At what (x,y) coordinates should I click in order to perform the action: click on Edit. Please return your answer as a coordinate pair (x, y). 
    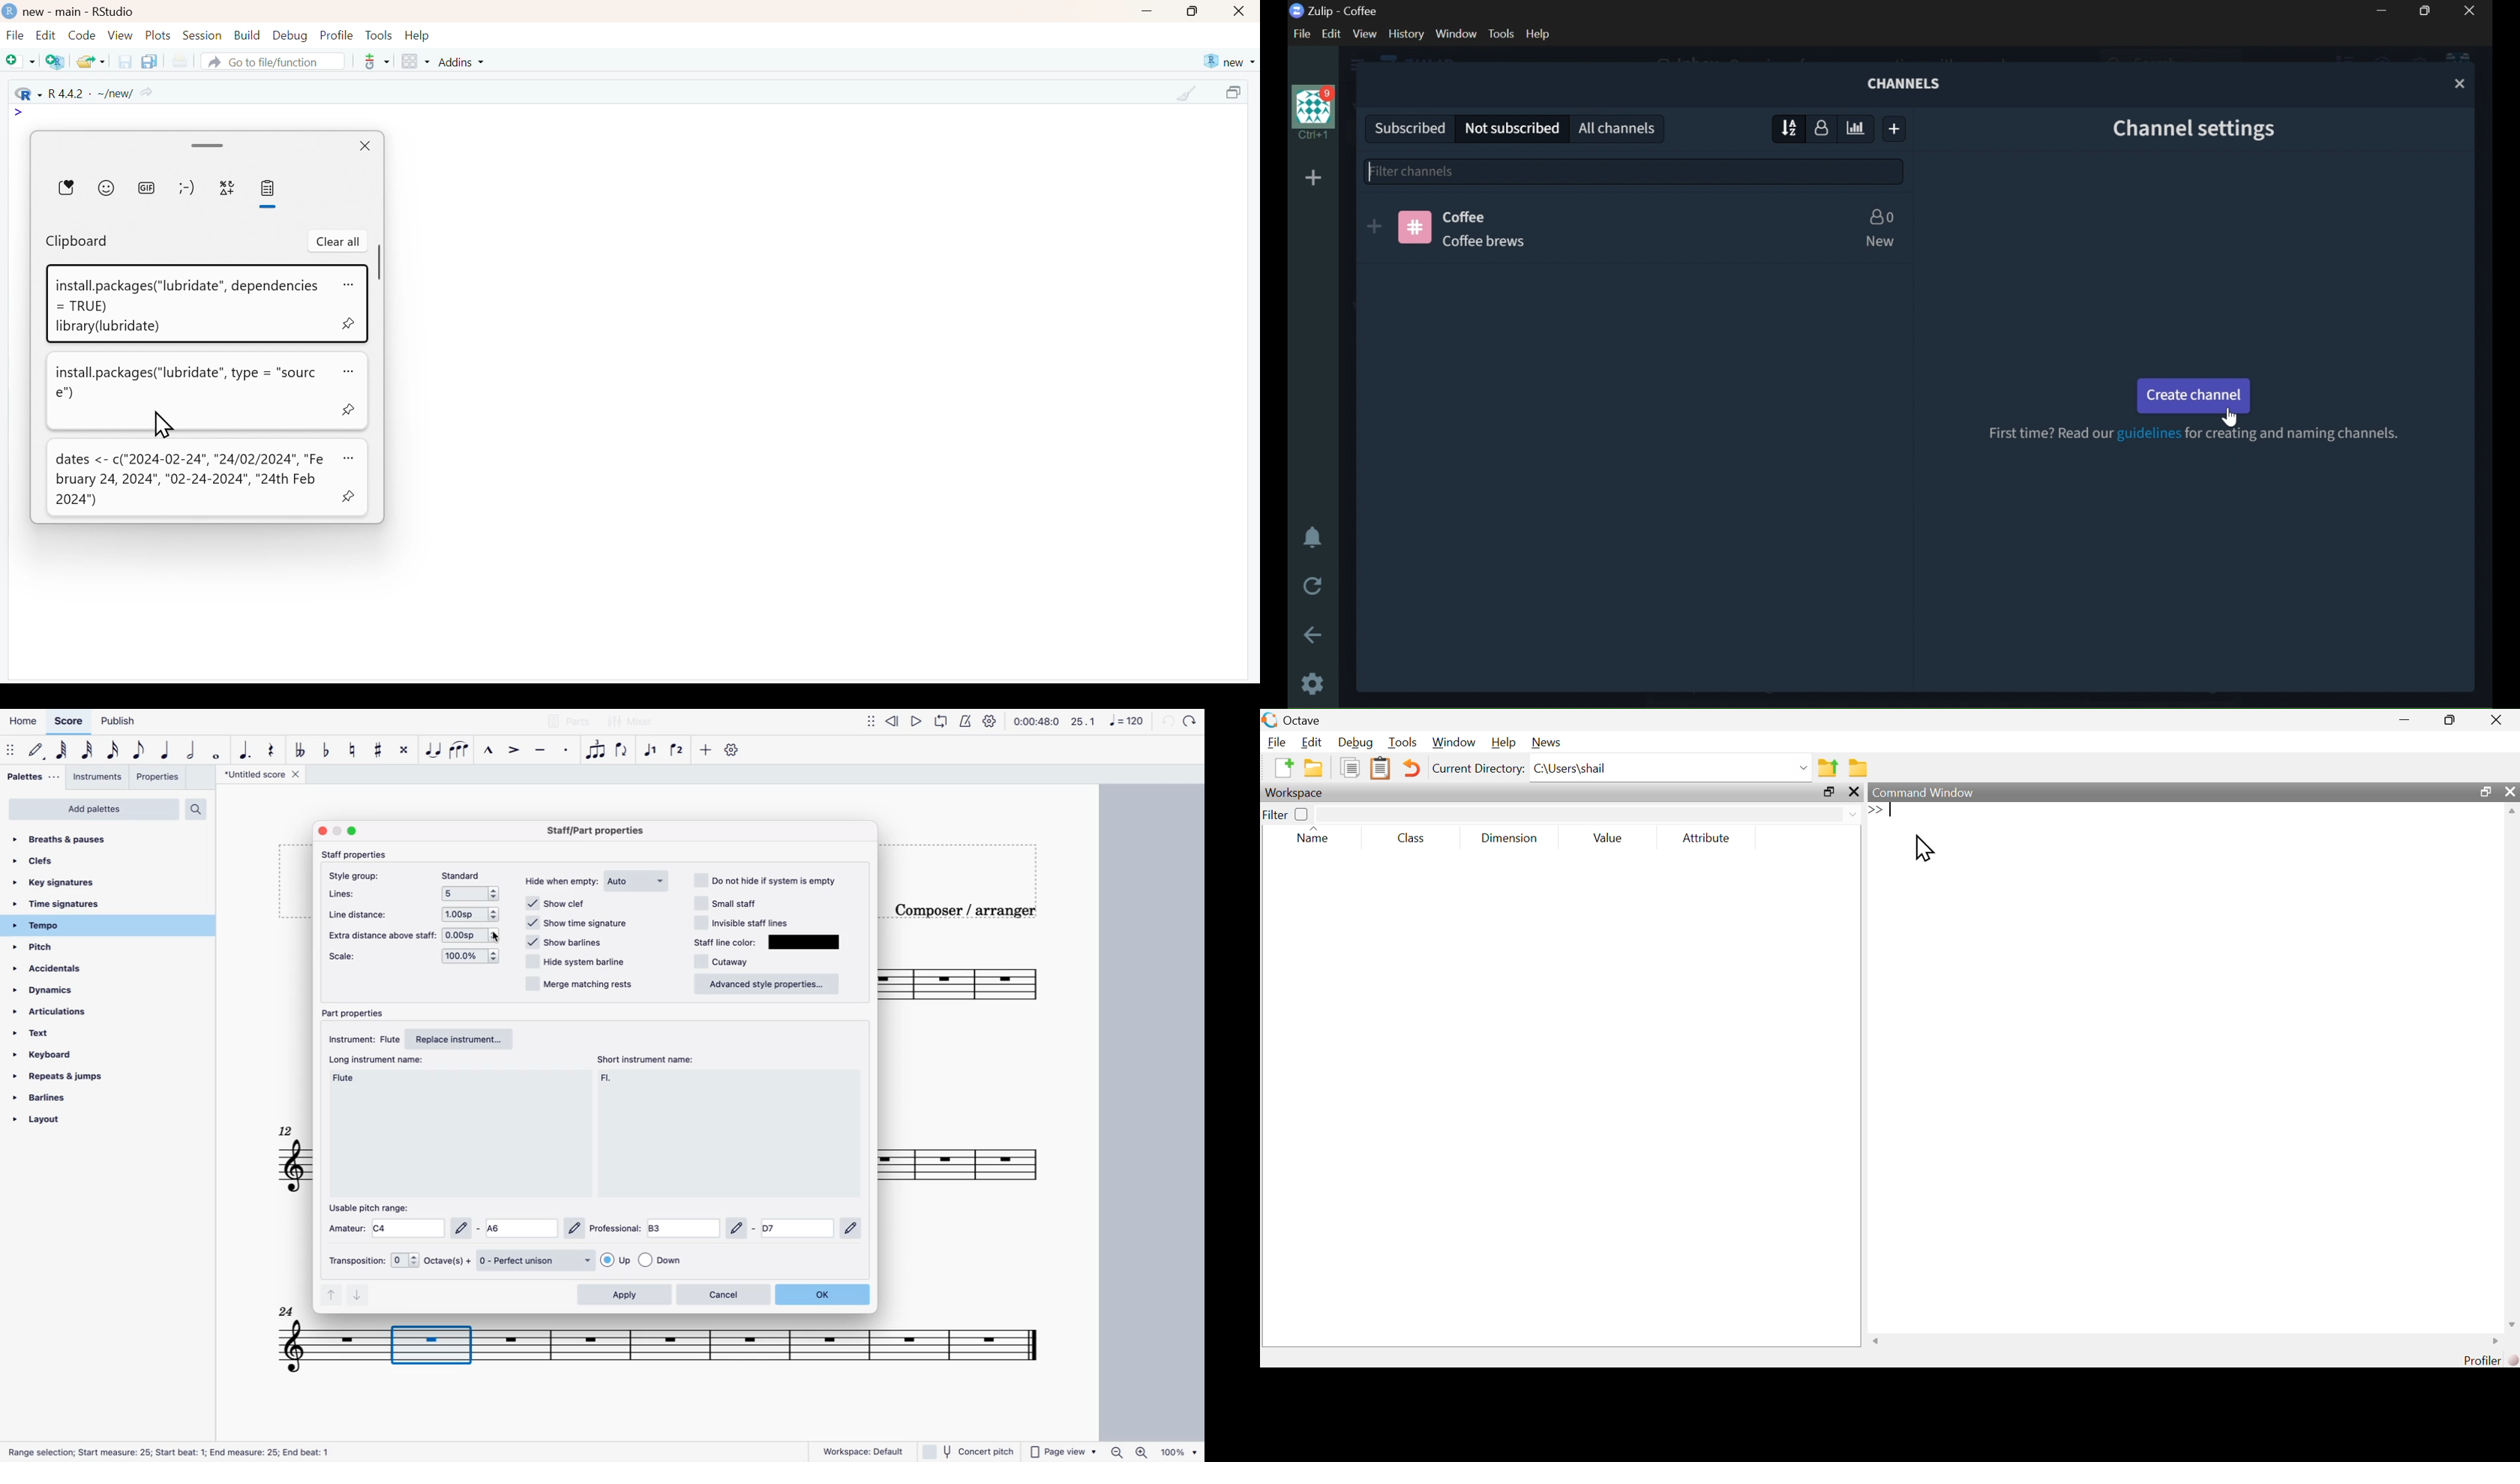
    Looking at the image, I should click on (45, 35).